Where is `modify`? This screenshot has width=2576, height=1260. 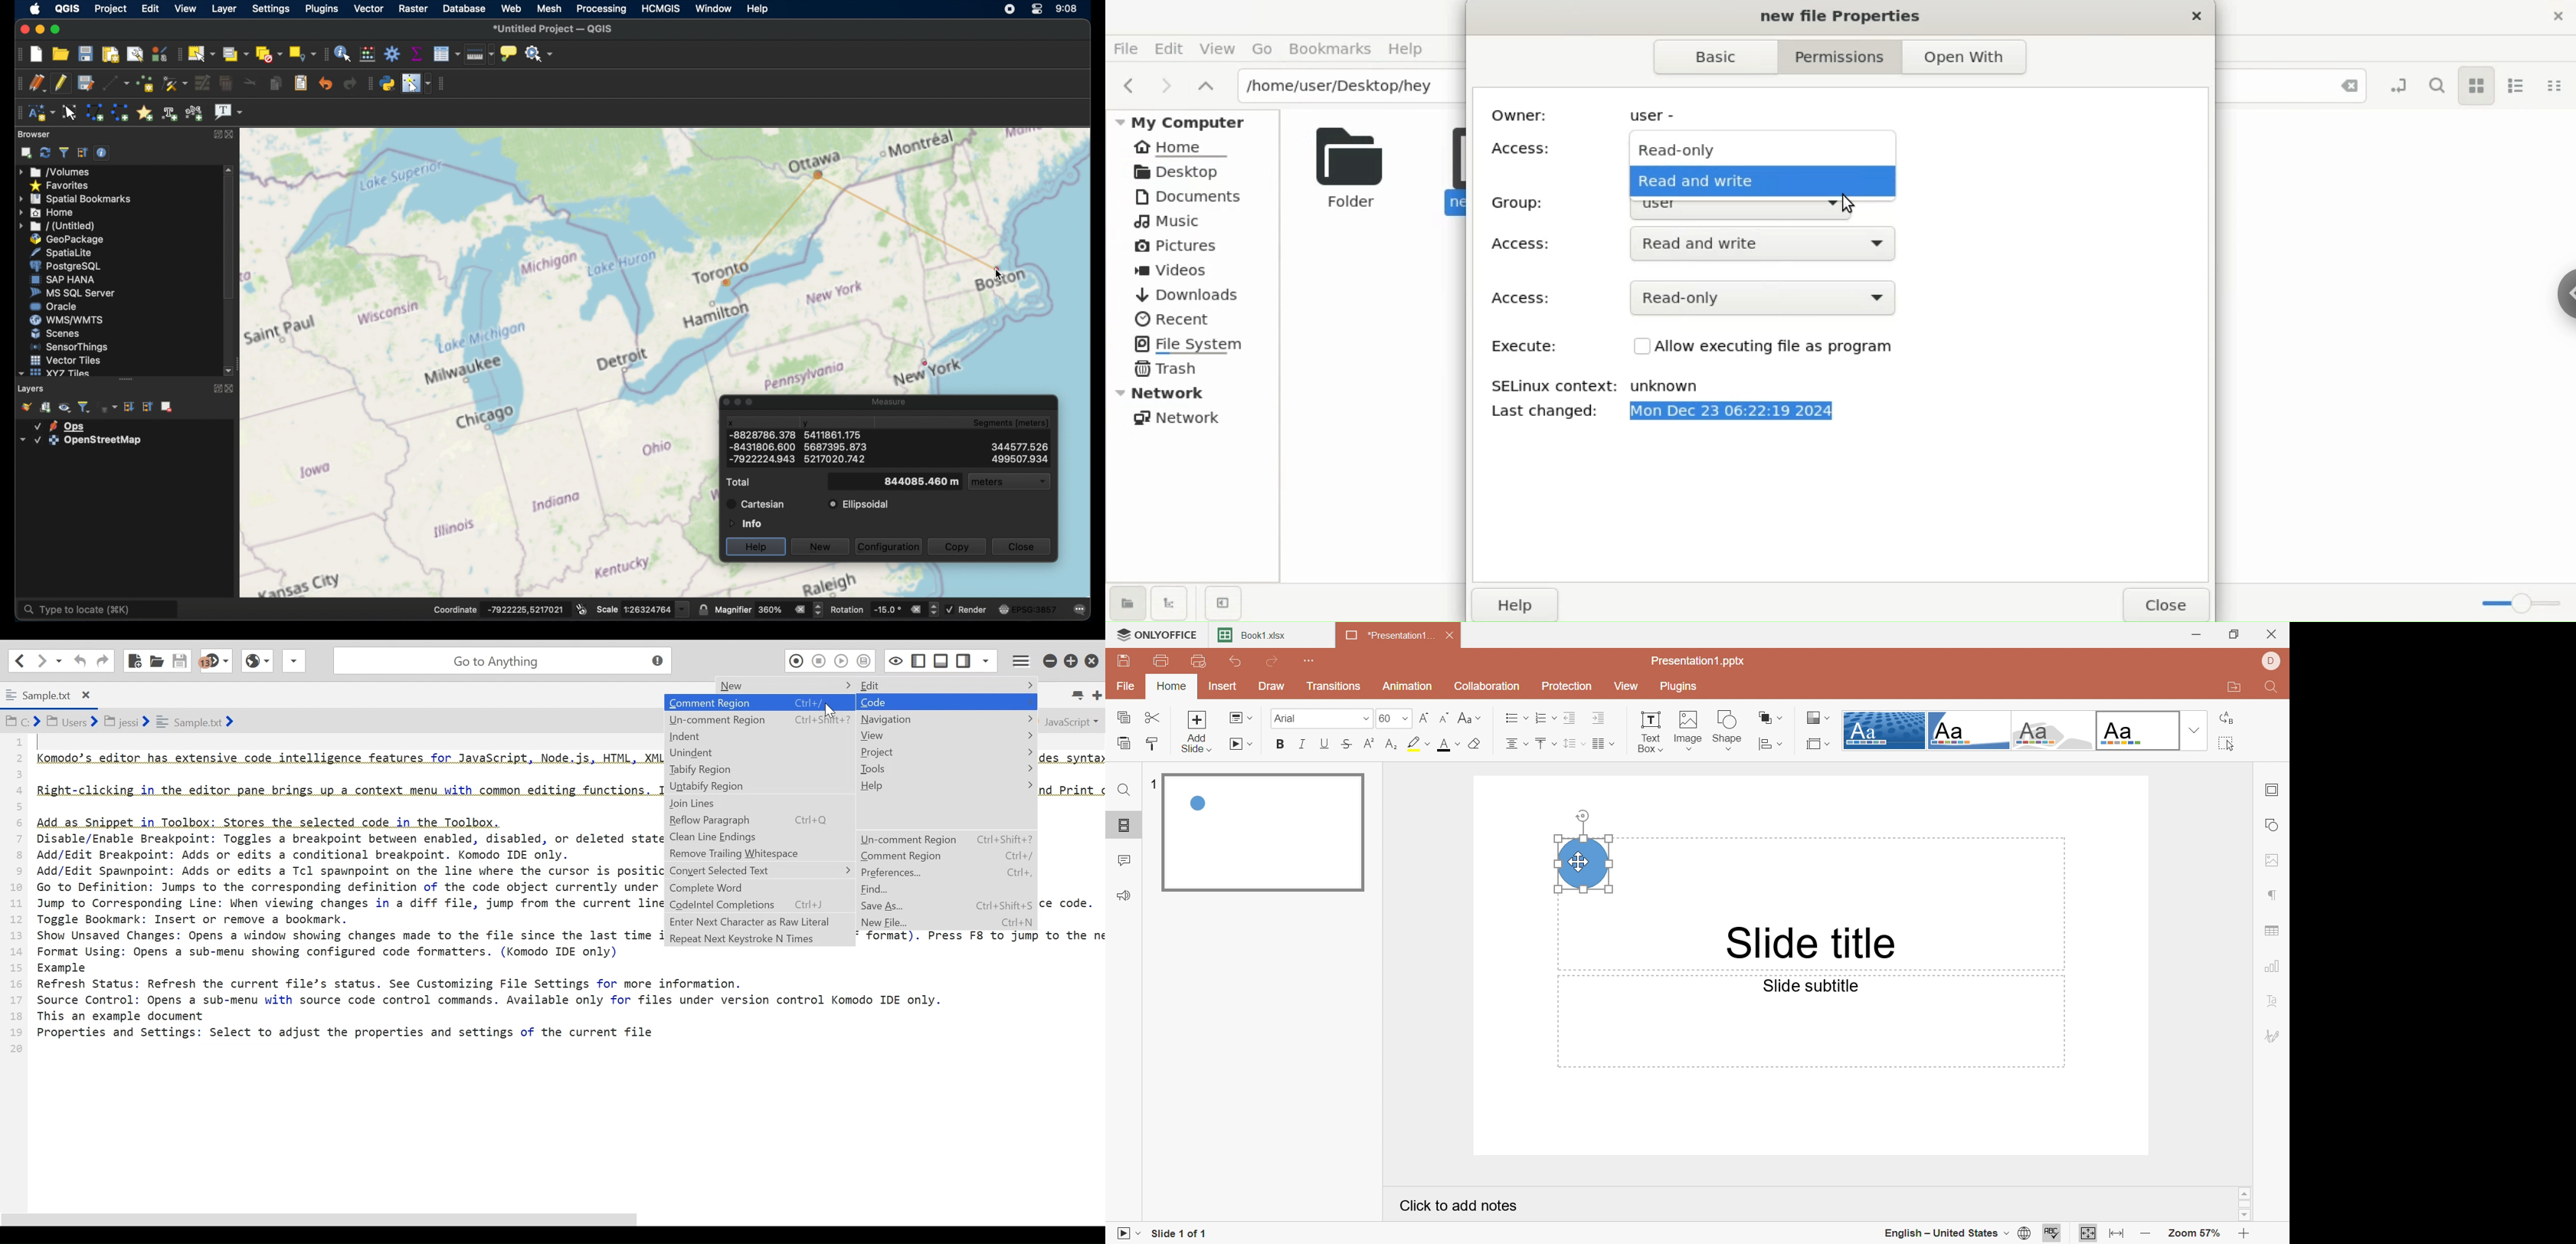
modify is located at coordinates (202, 82).